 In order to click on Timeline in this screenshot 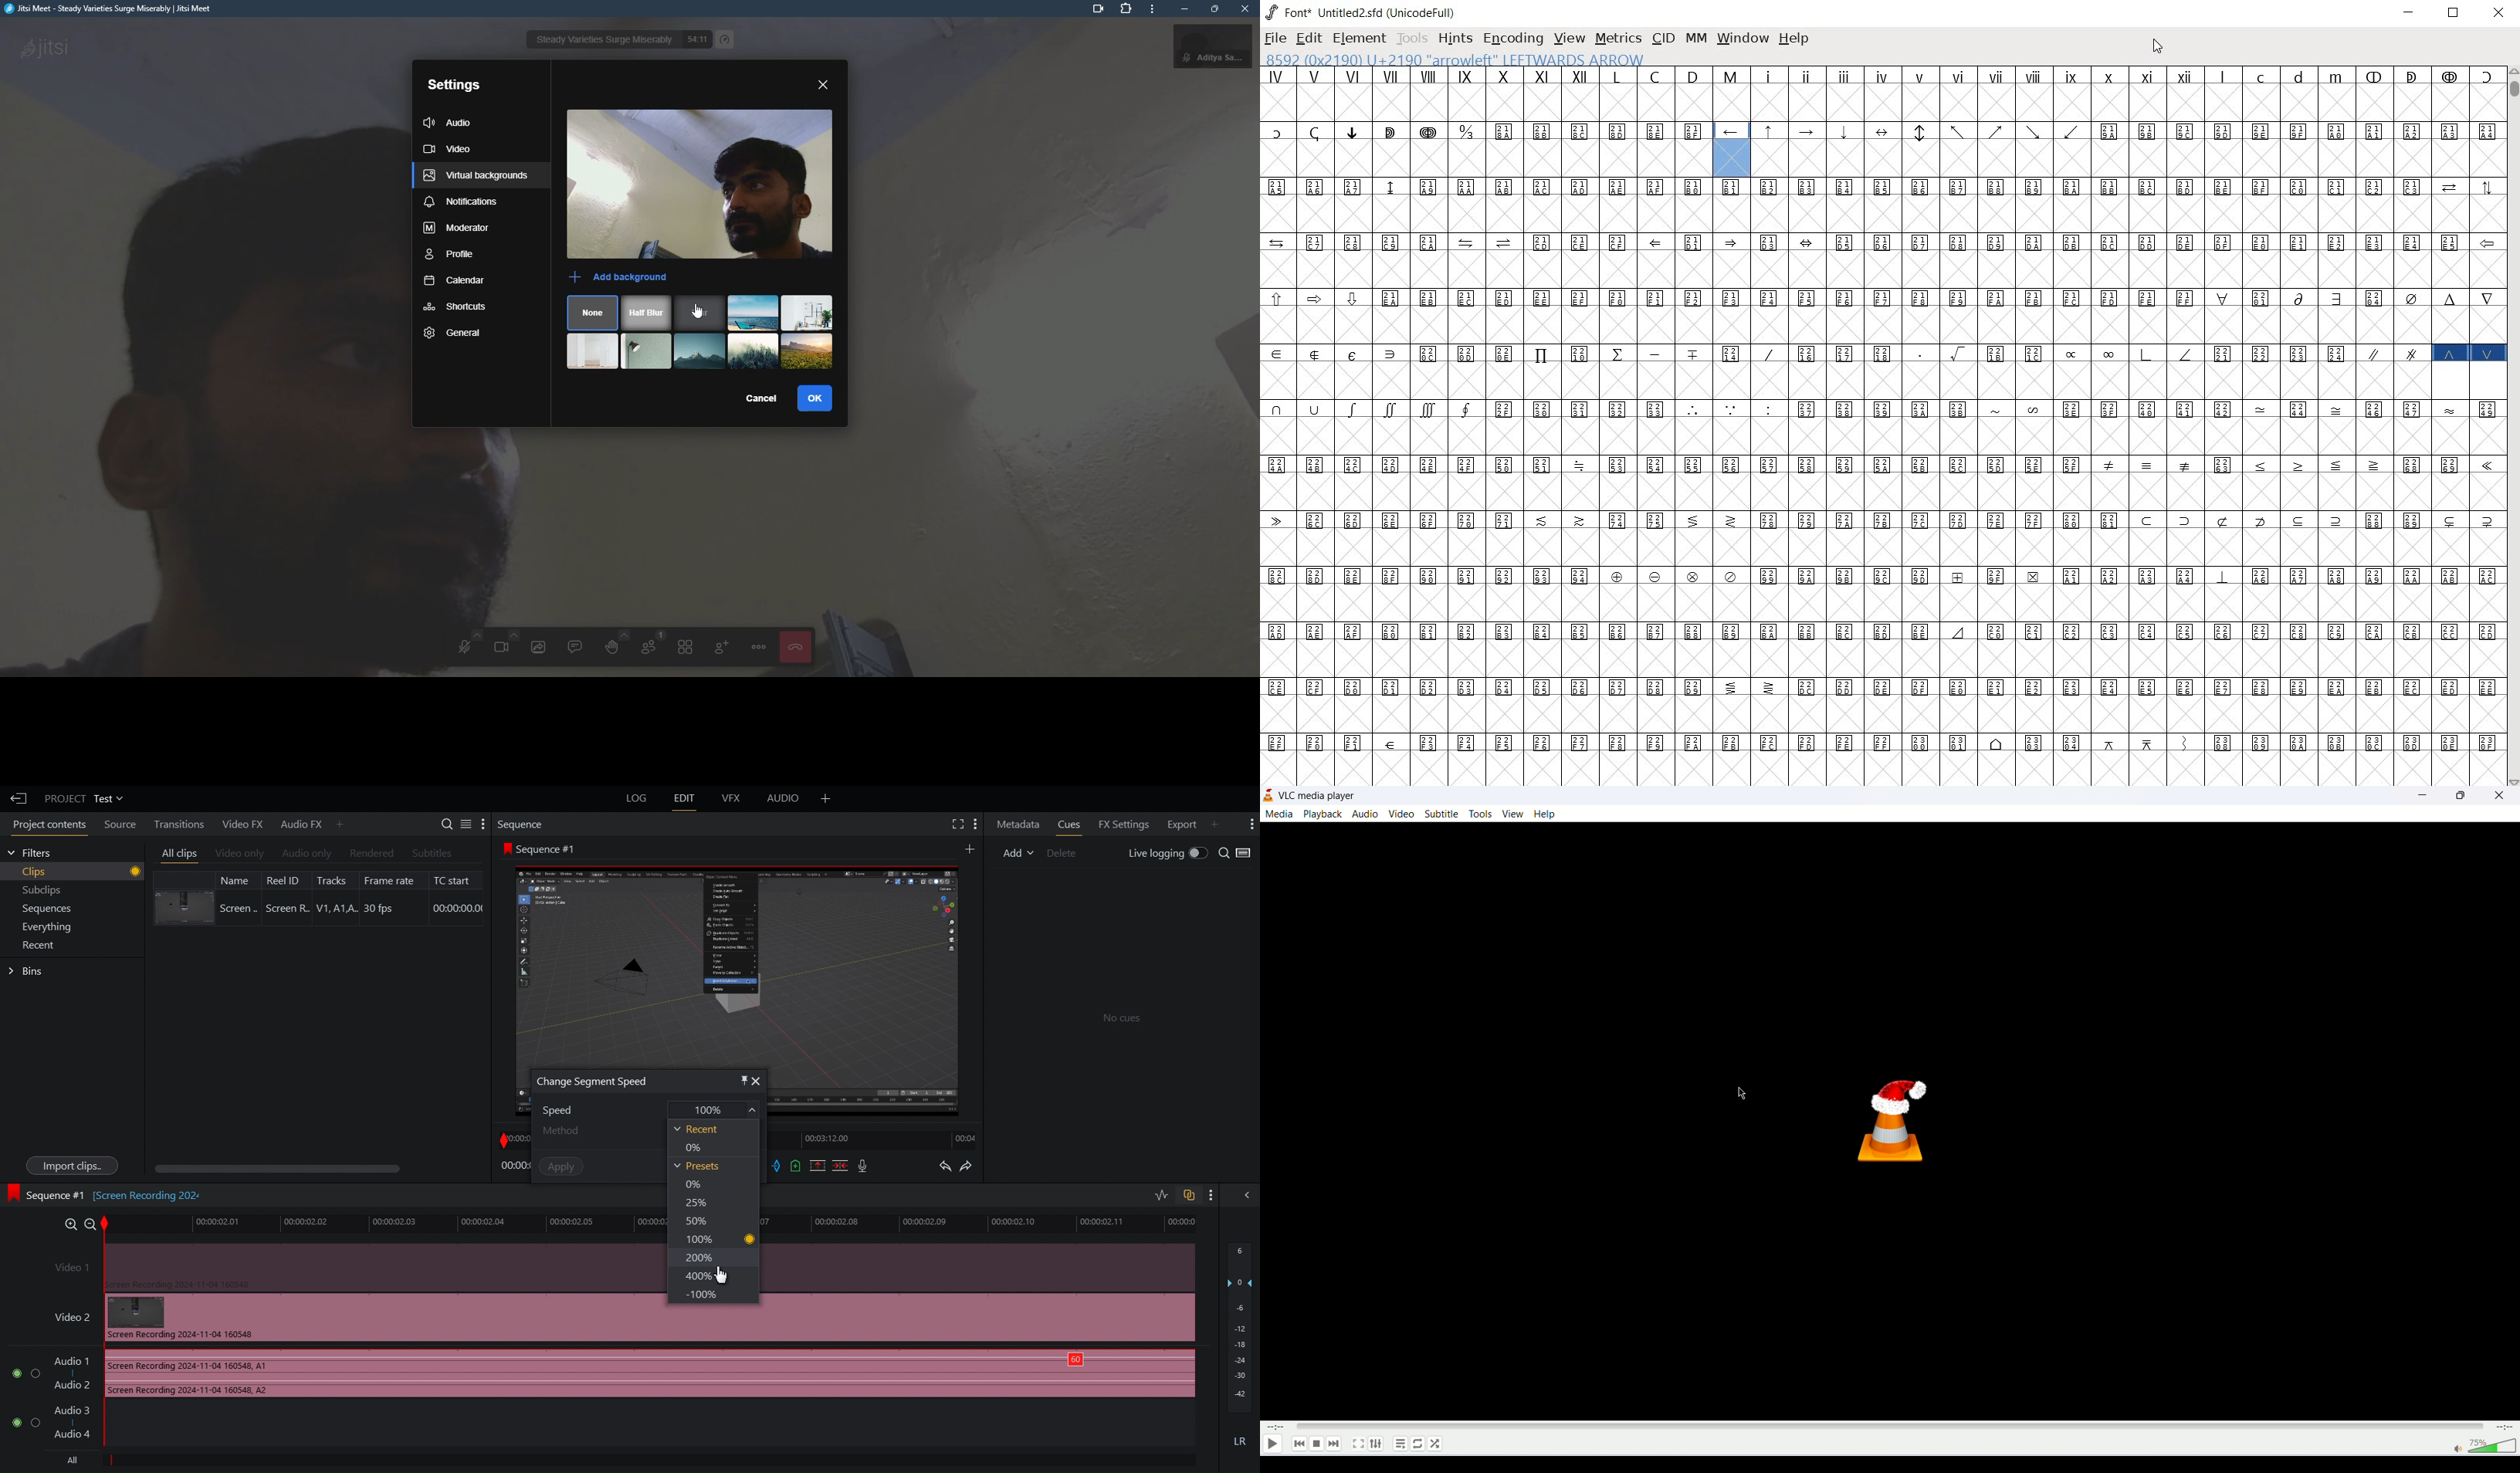, I will do `click(878, 1141)`.